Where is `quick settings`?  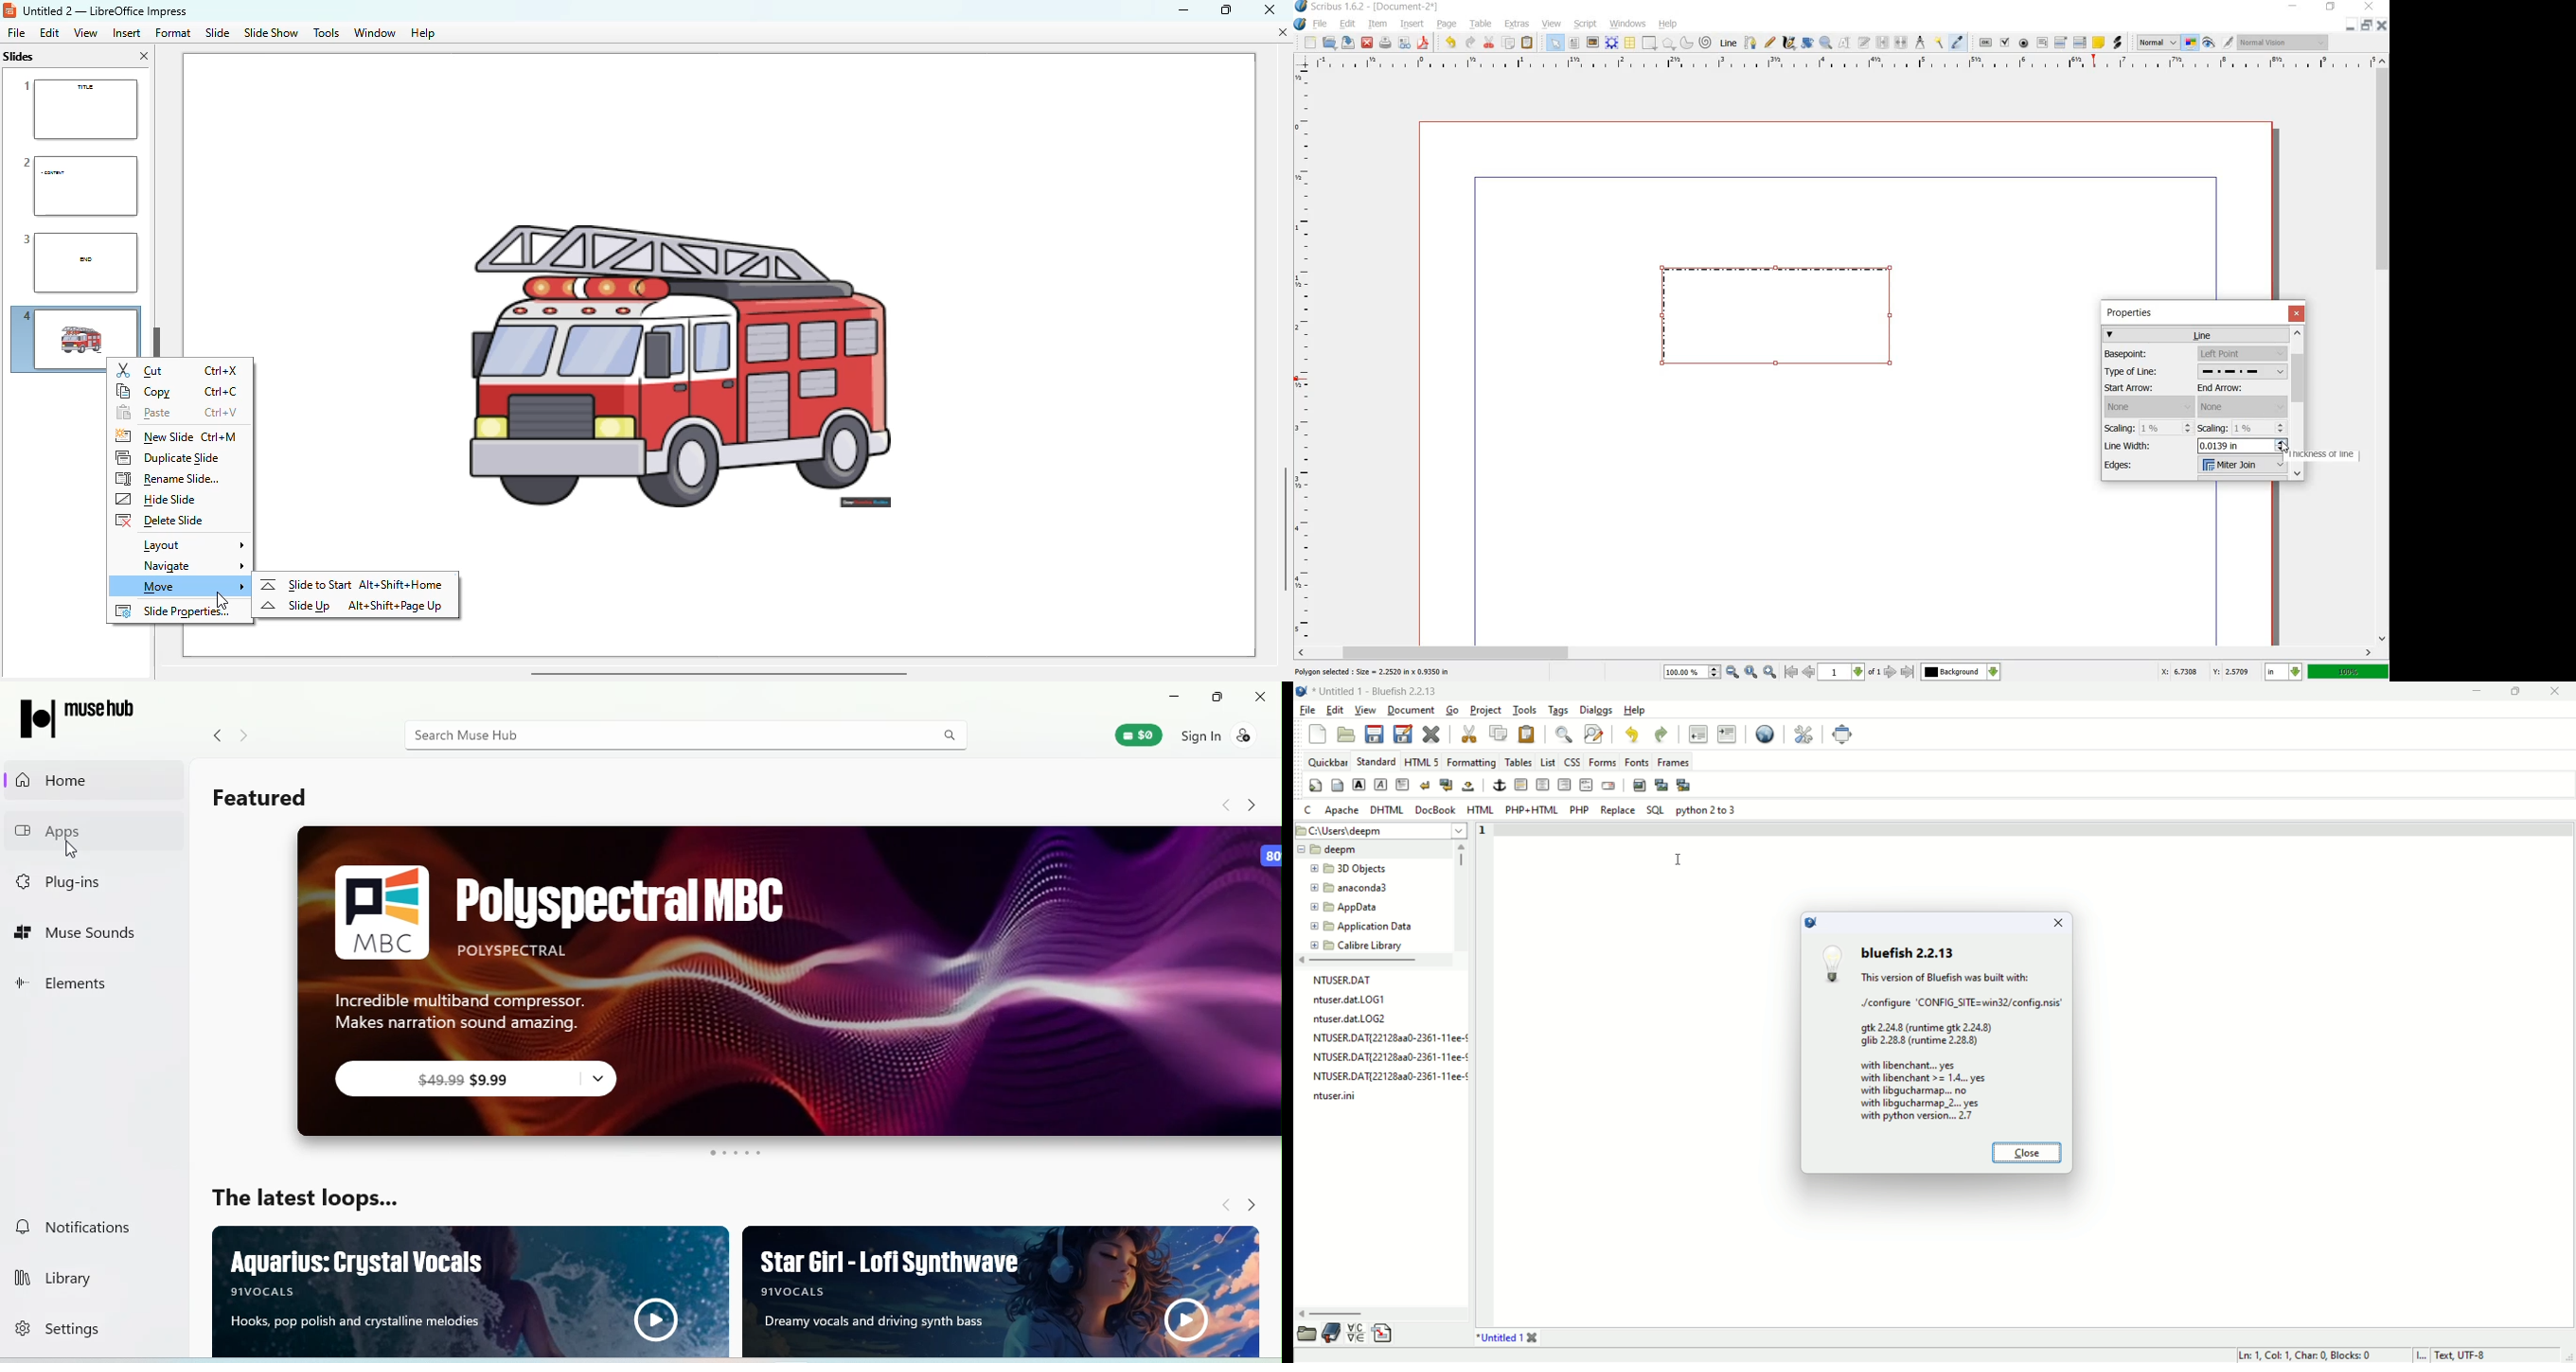 quick settings is located at coordinates (1317, 786).